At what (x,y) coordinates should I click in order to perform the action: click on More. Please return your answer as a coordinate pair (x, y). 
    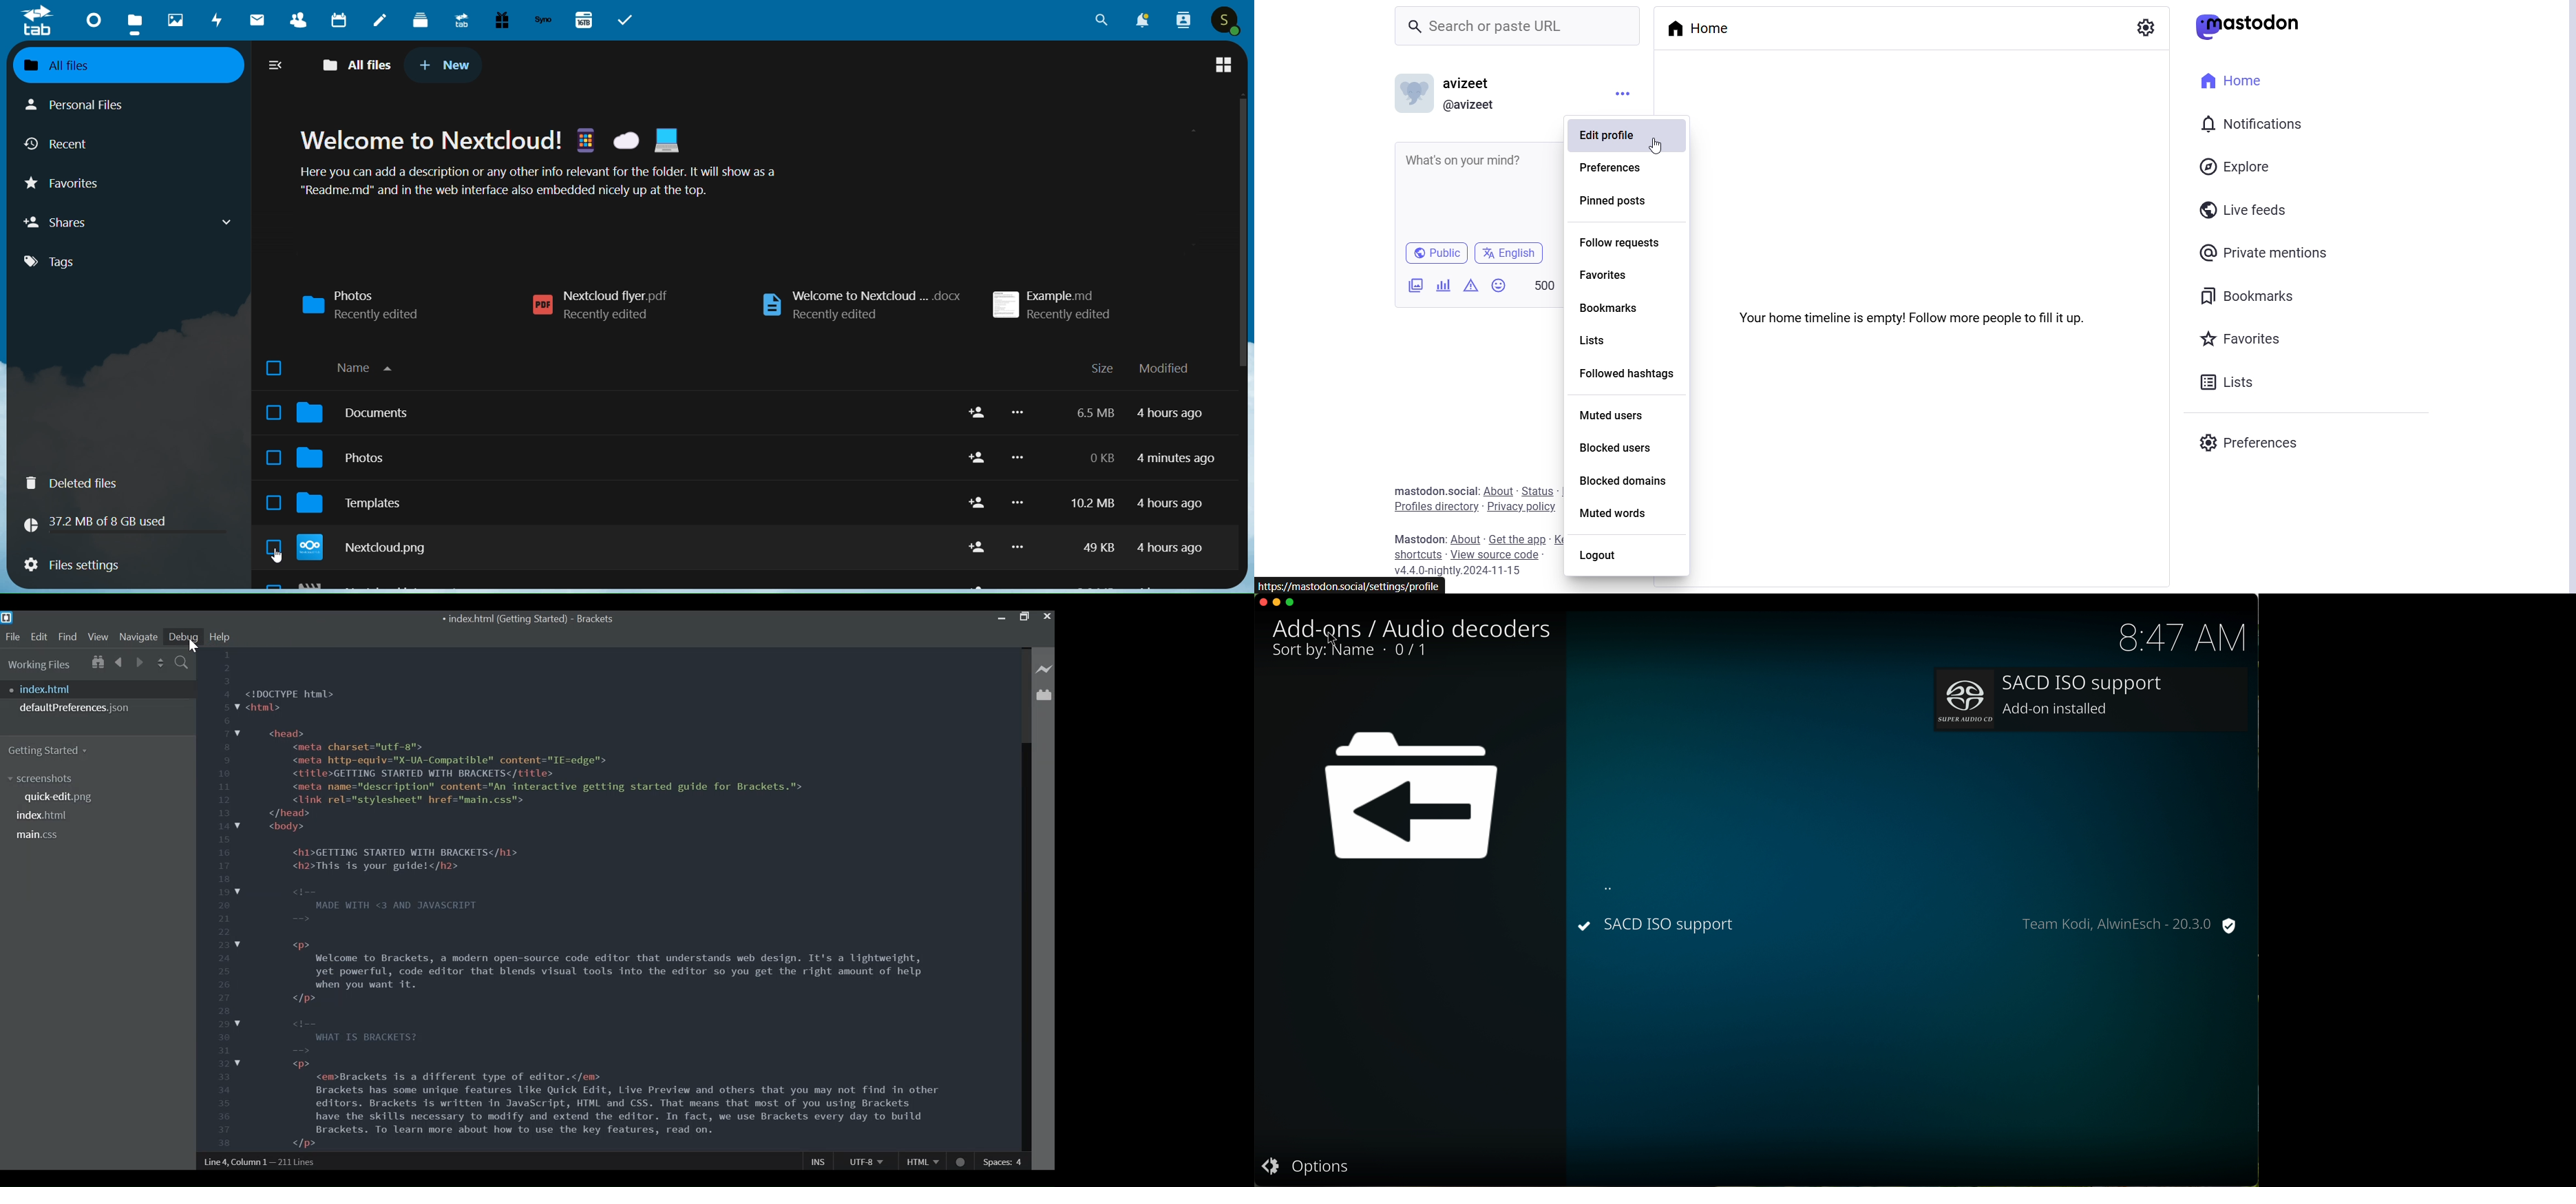
    Looking at the image, I should click on (1018, 412).